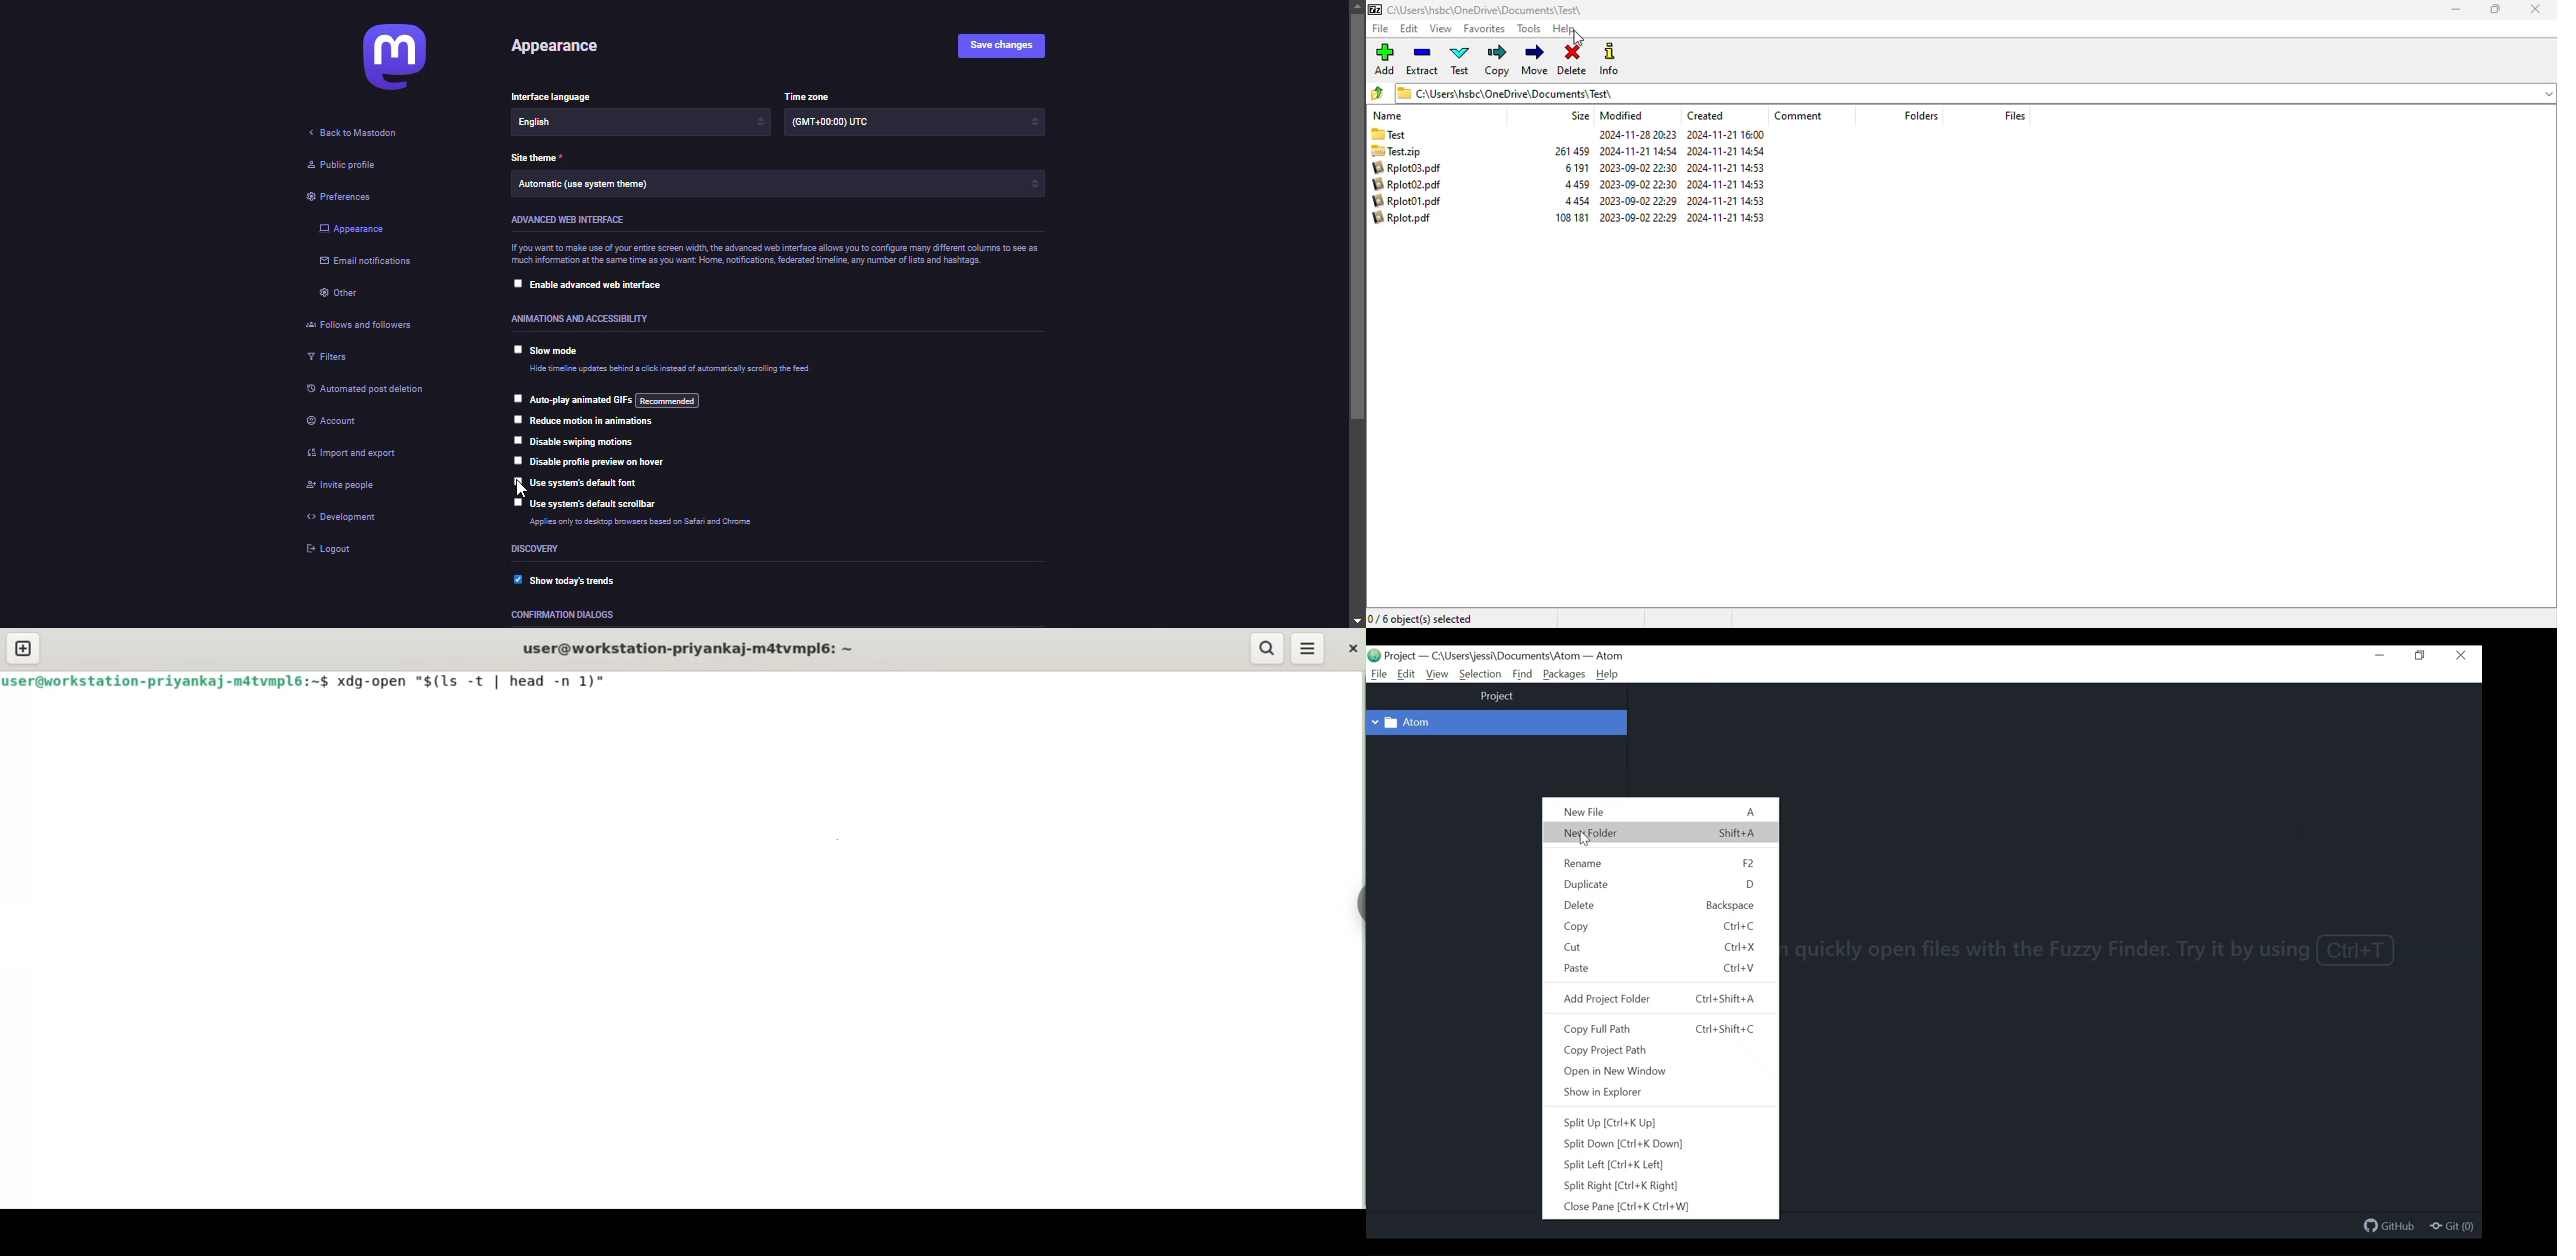 This screenshot has height=1260, width=2576. What do you see at coordinates (1730, 218) in the screenshot?
I see `2024-11-21 14:53` at bounding box center [1730, 218].